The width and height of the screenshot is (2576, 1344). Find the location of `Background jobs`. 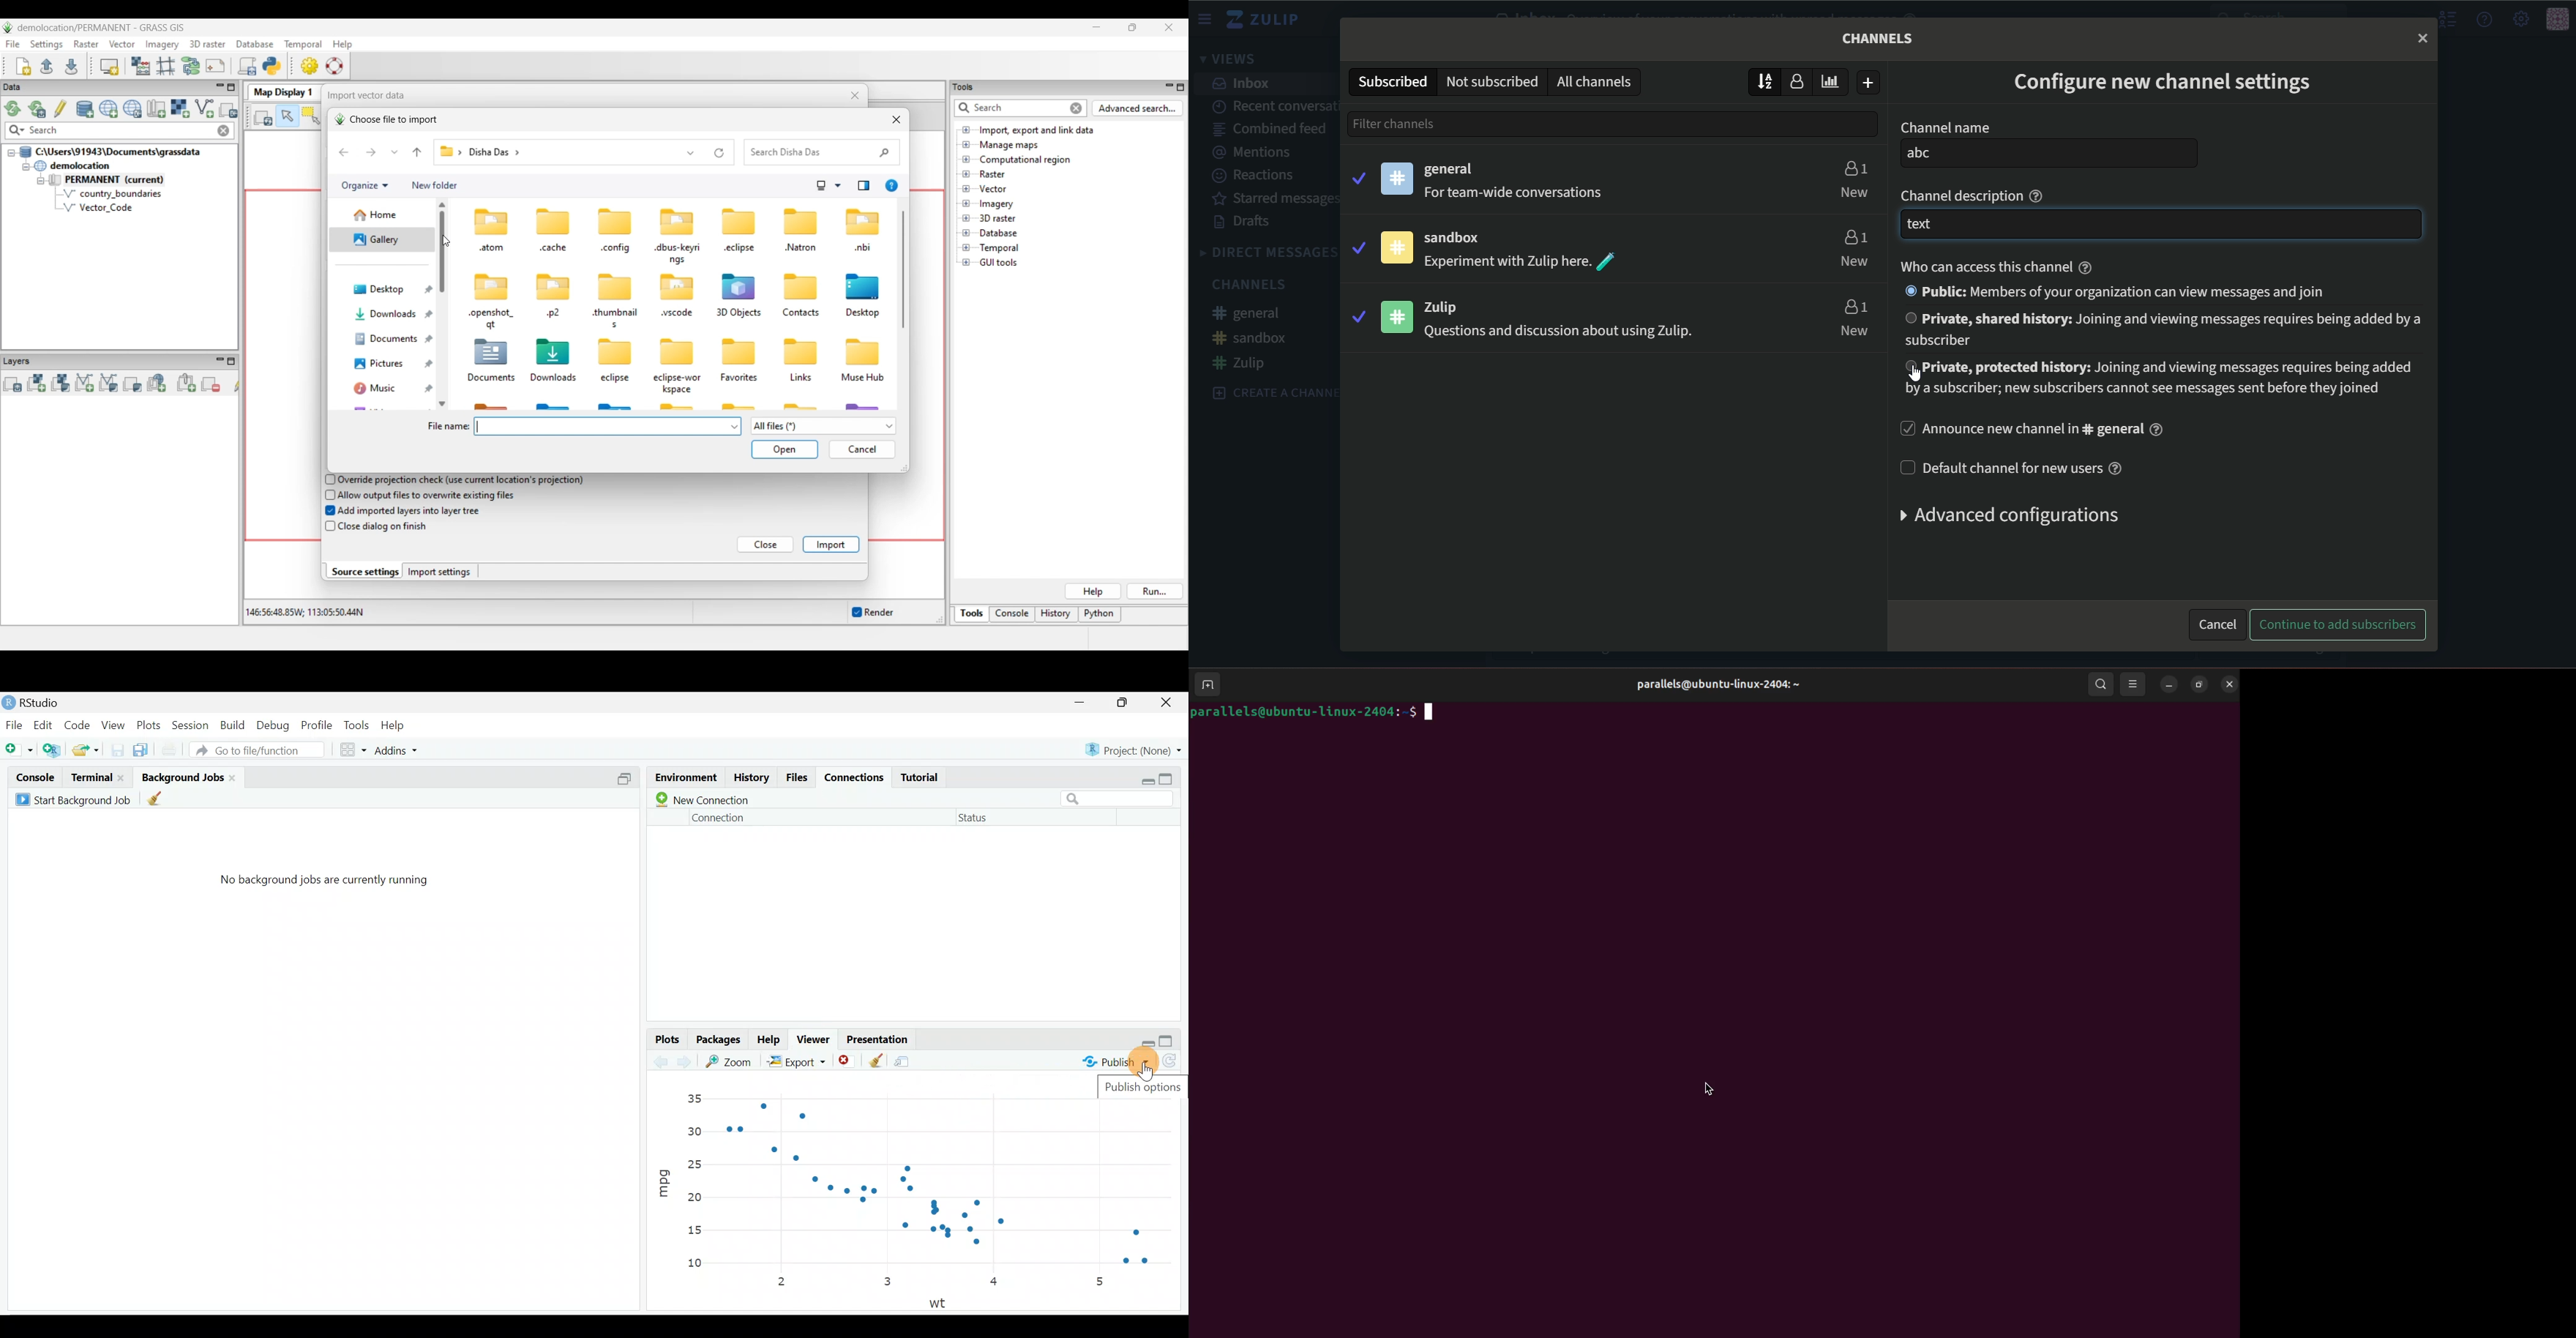

Background jobs is located at coordinates (182, 773).